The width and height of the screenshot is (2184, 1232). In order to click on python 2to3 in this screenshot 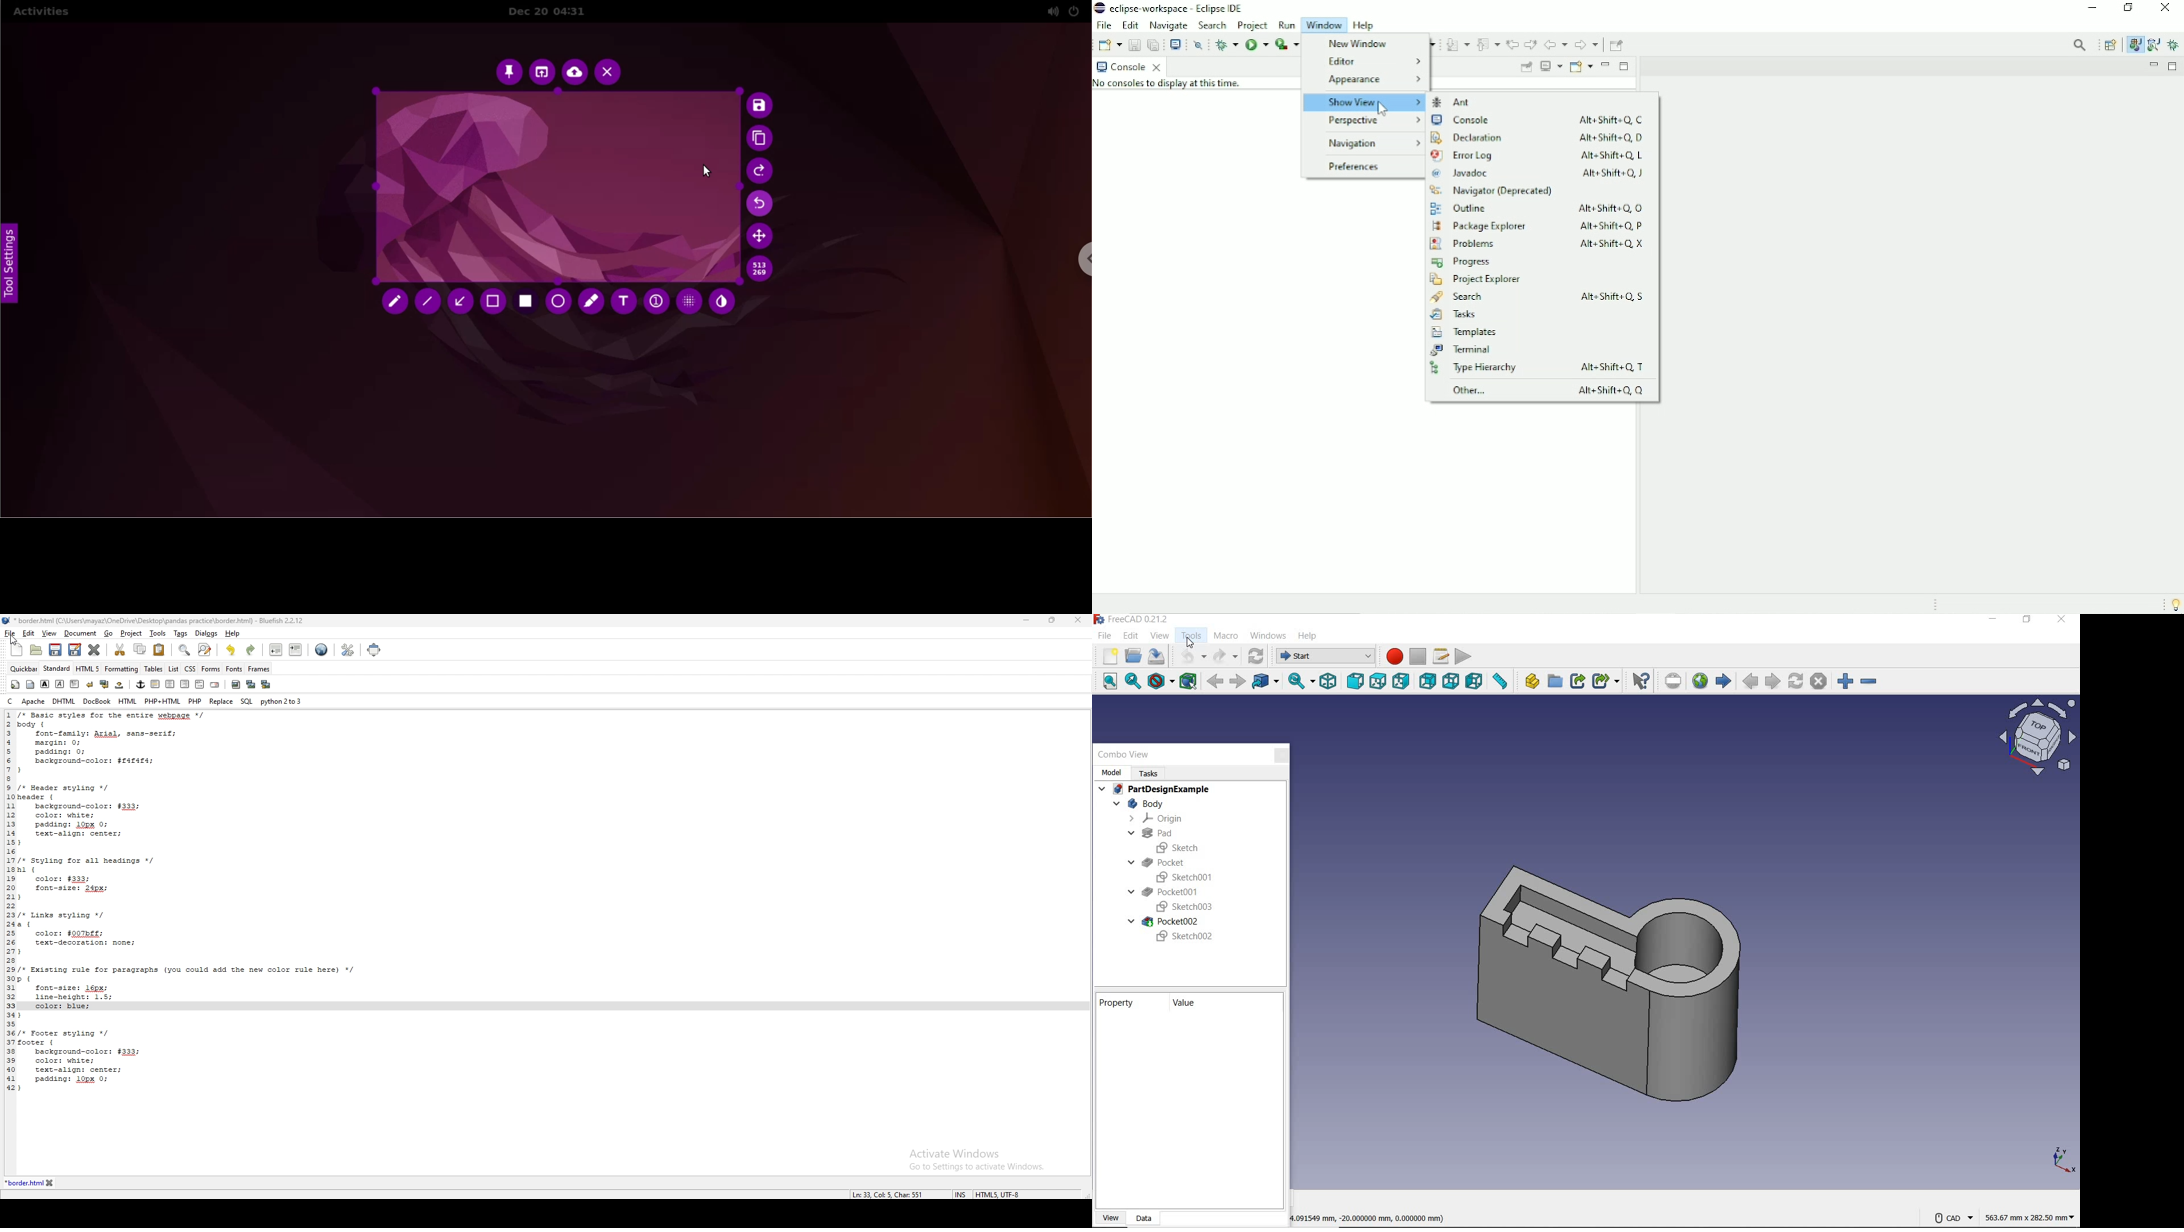, I will do `click(281, 701)`.